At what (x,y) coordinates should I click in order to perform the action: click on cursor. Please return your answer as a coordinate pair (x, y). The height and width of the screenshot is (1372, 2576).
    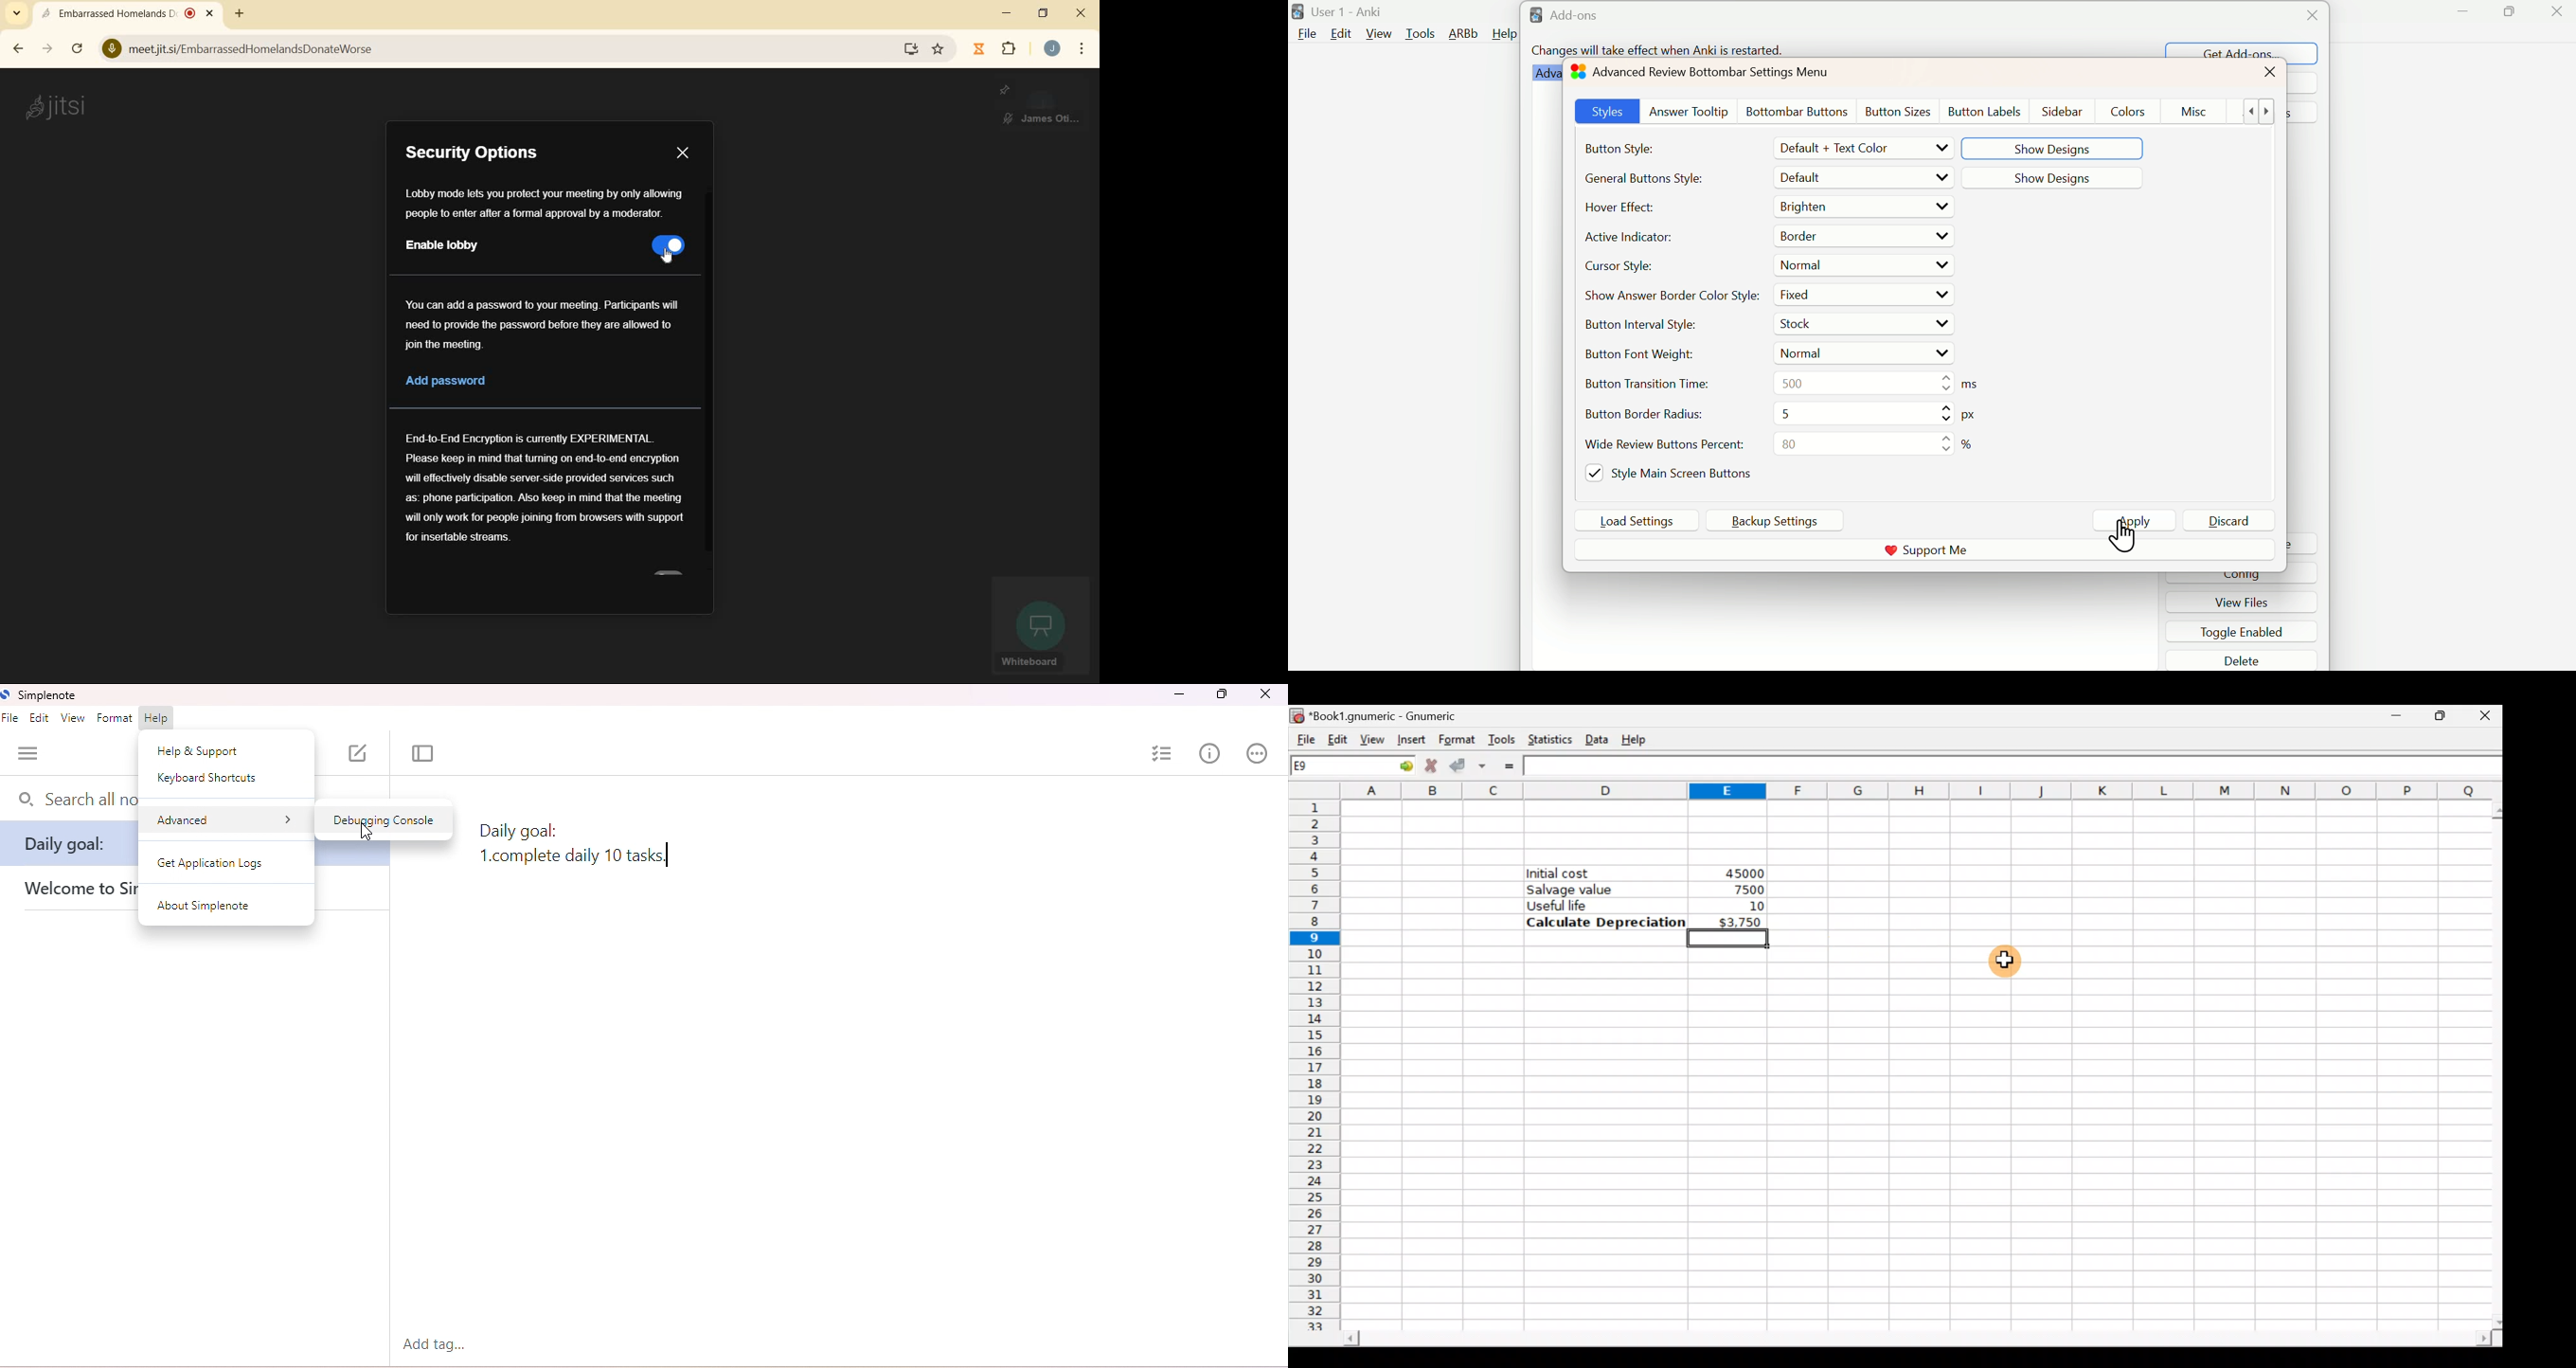
    Looking at the image, I should click on (670, 257).